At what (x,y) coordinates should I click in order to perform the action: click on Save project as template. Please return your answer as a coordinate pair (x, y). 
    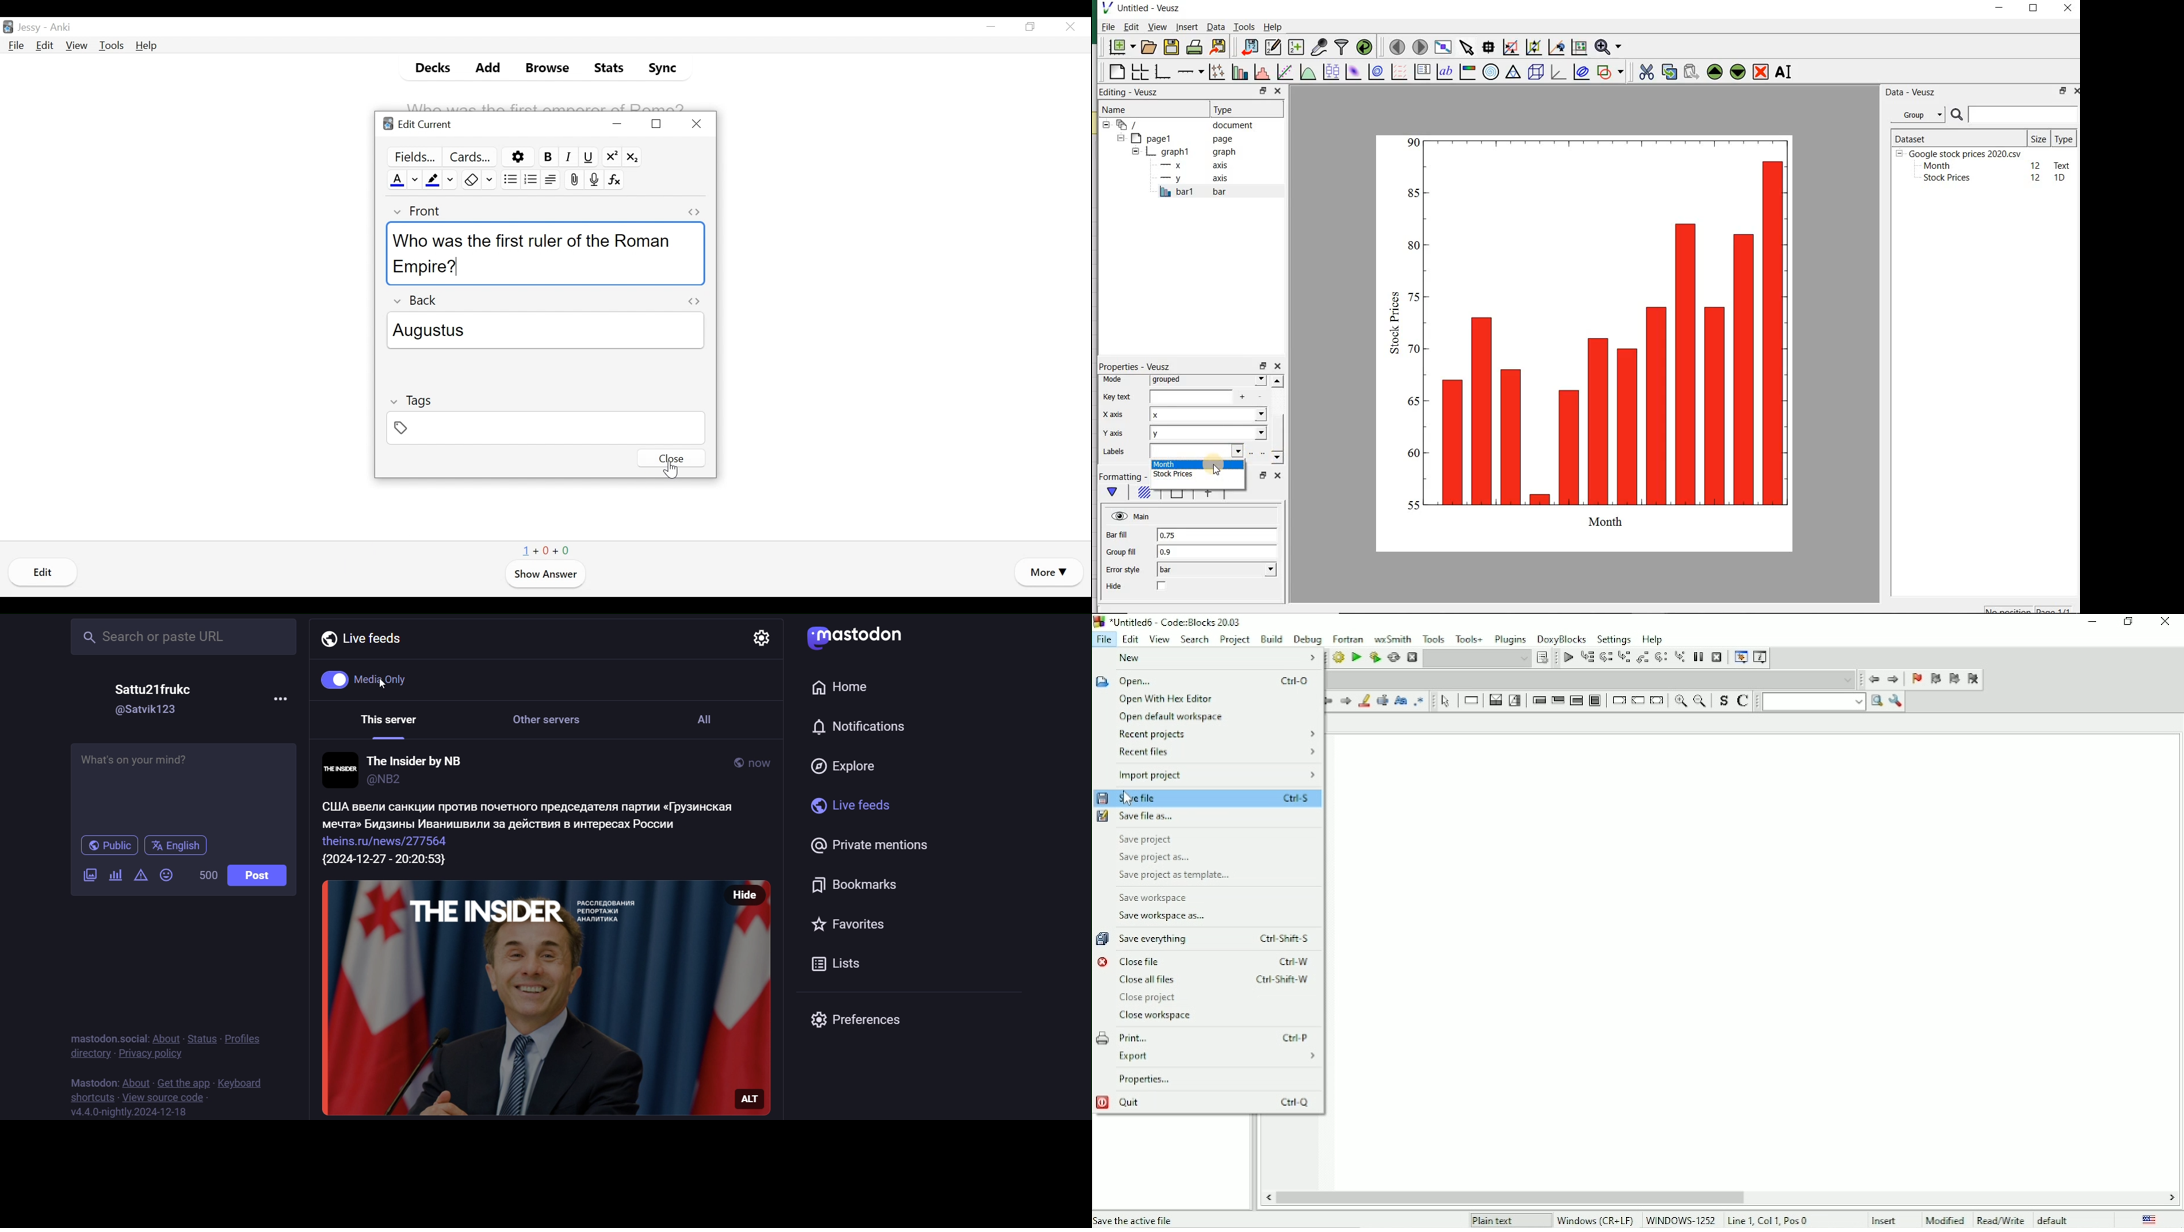
    Looking at the image, I should click on (1181, 876).